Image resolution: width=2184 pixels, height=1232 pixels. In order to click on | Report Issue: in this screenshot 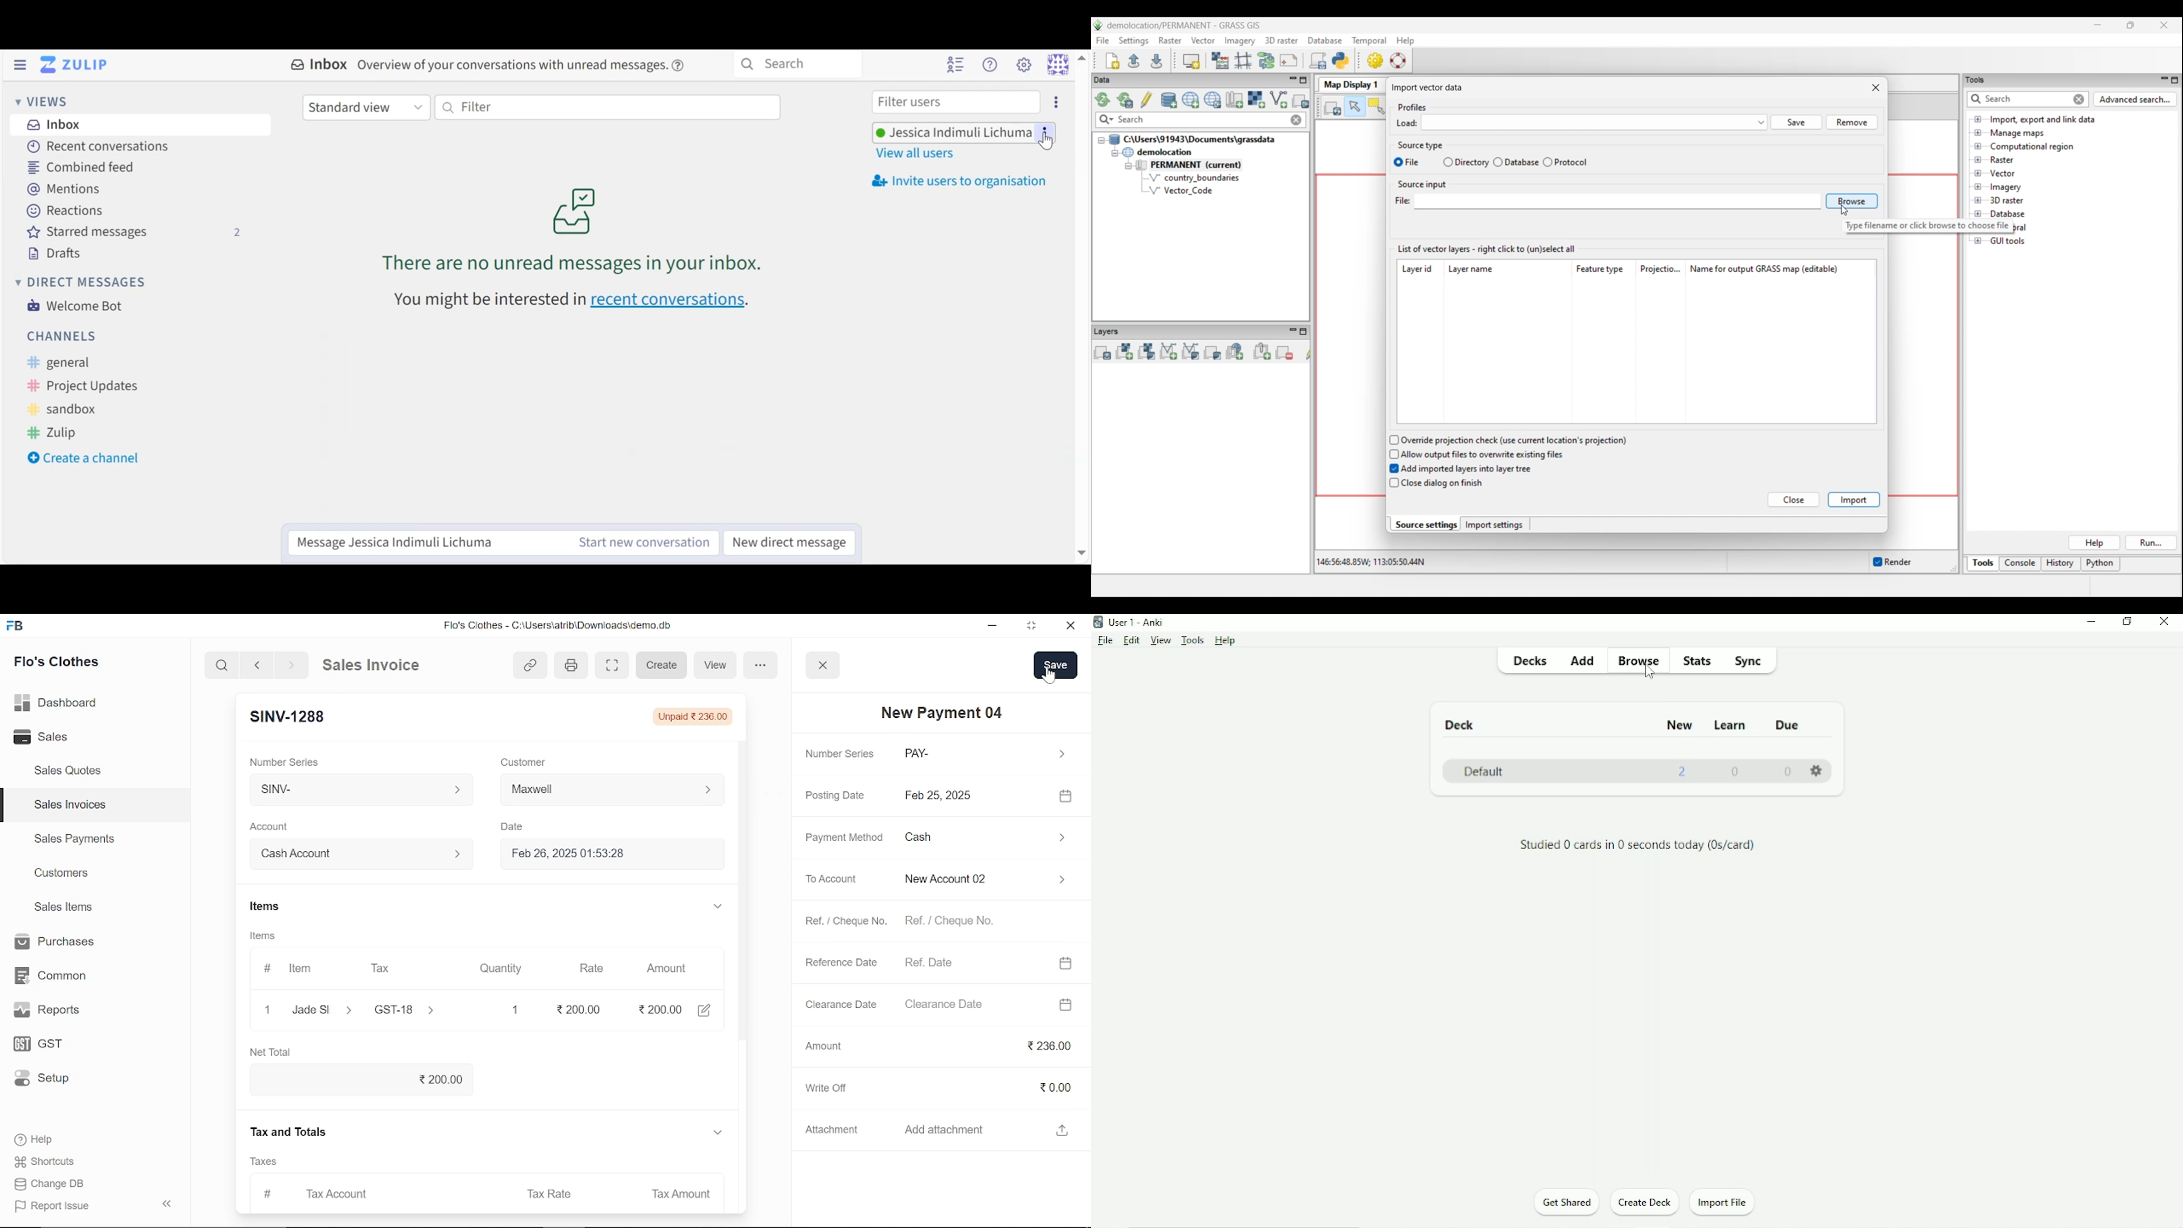, I will do `click(55, 1206)`.